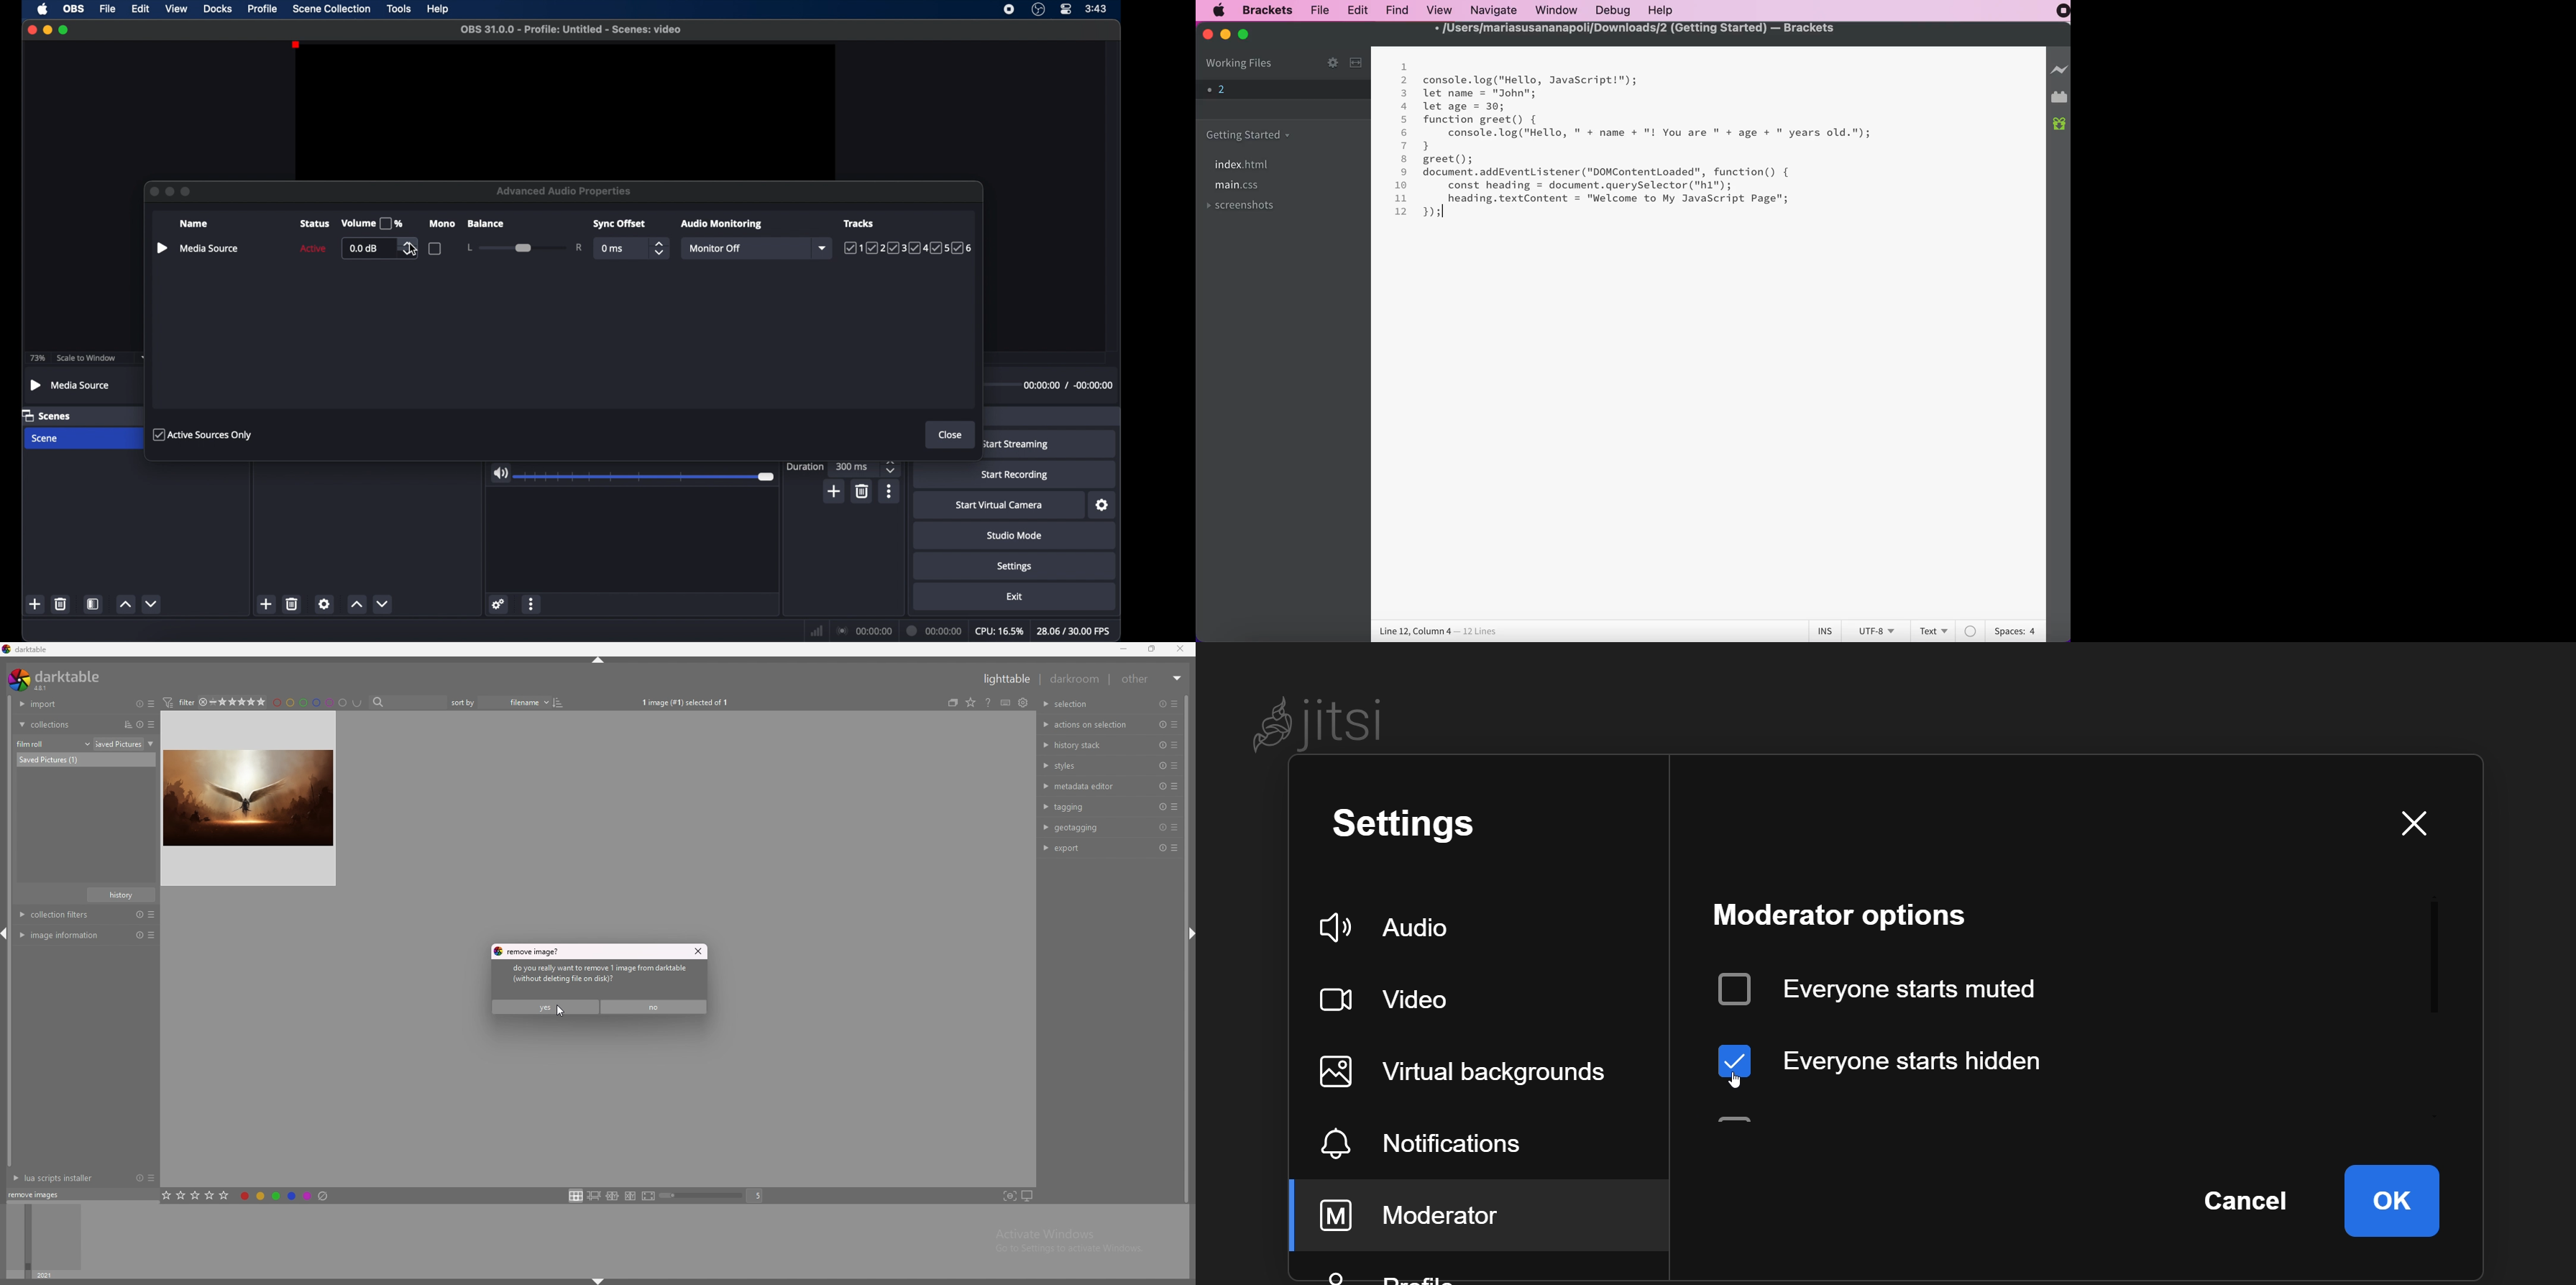  Describe the element at coordinates (414, 251) in the screenshot. I see `cursor` at that location.